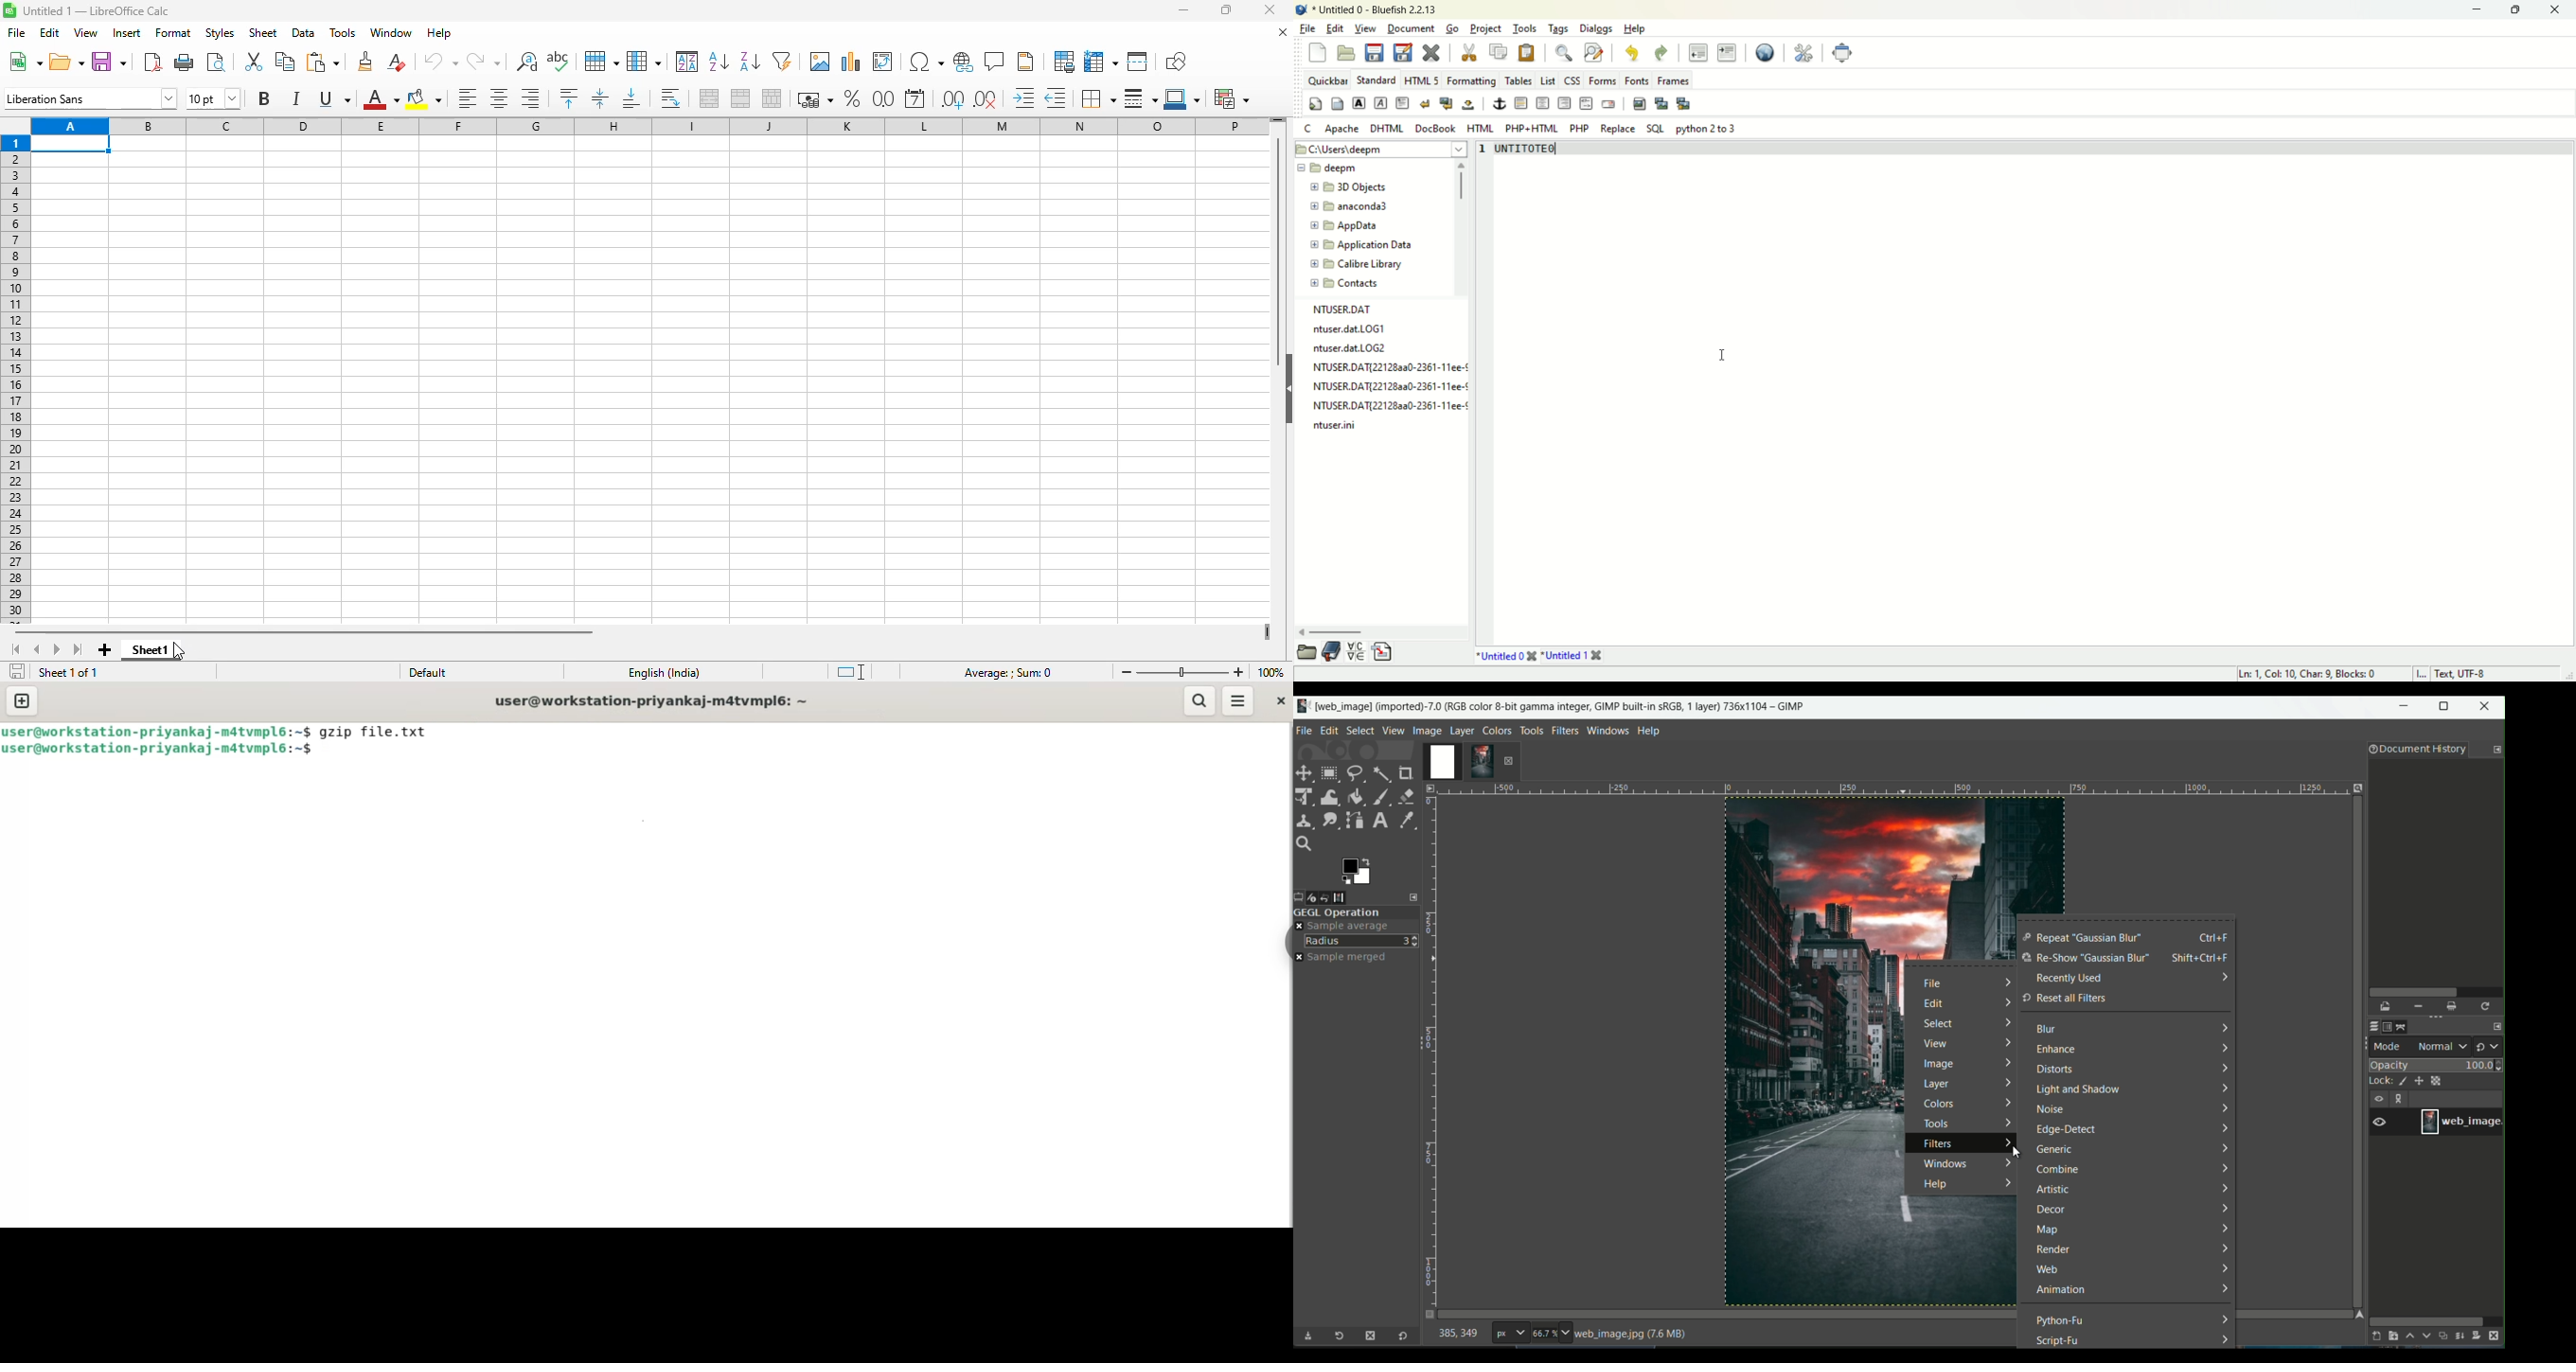 The width and height of the screenshot is (2576, 1372). Describe the element at coordinates (1699, 51) in the screenshot. I see `unindent` at that location.